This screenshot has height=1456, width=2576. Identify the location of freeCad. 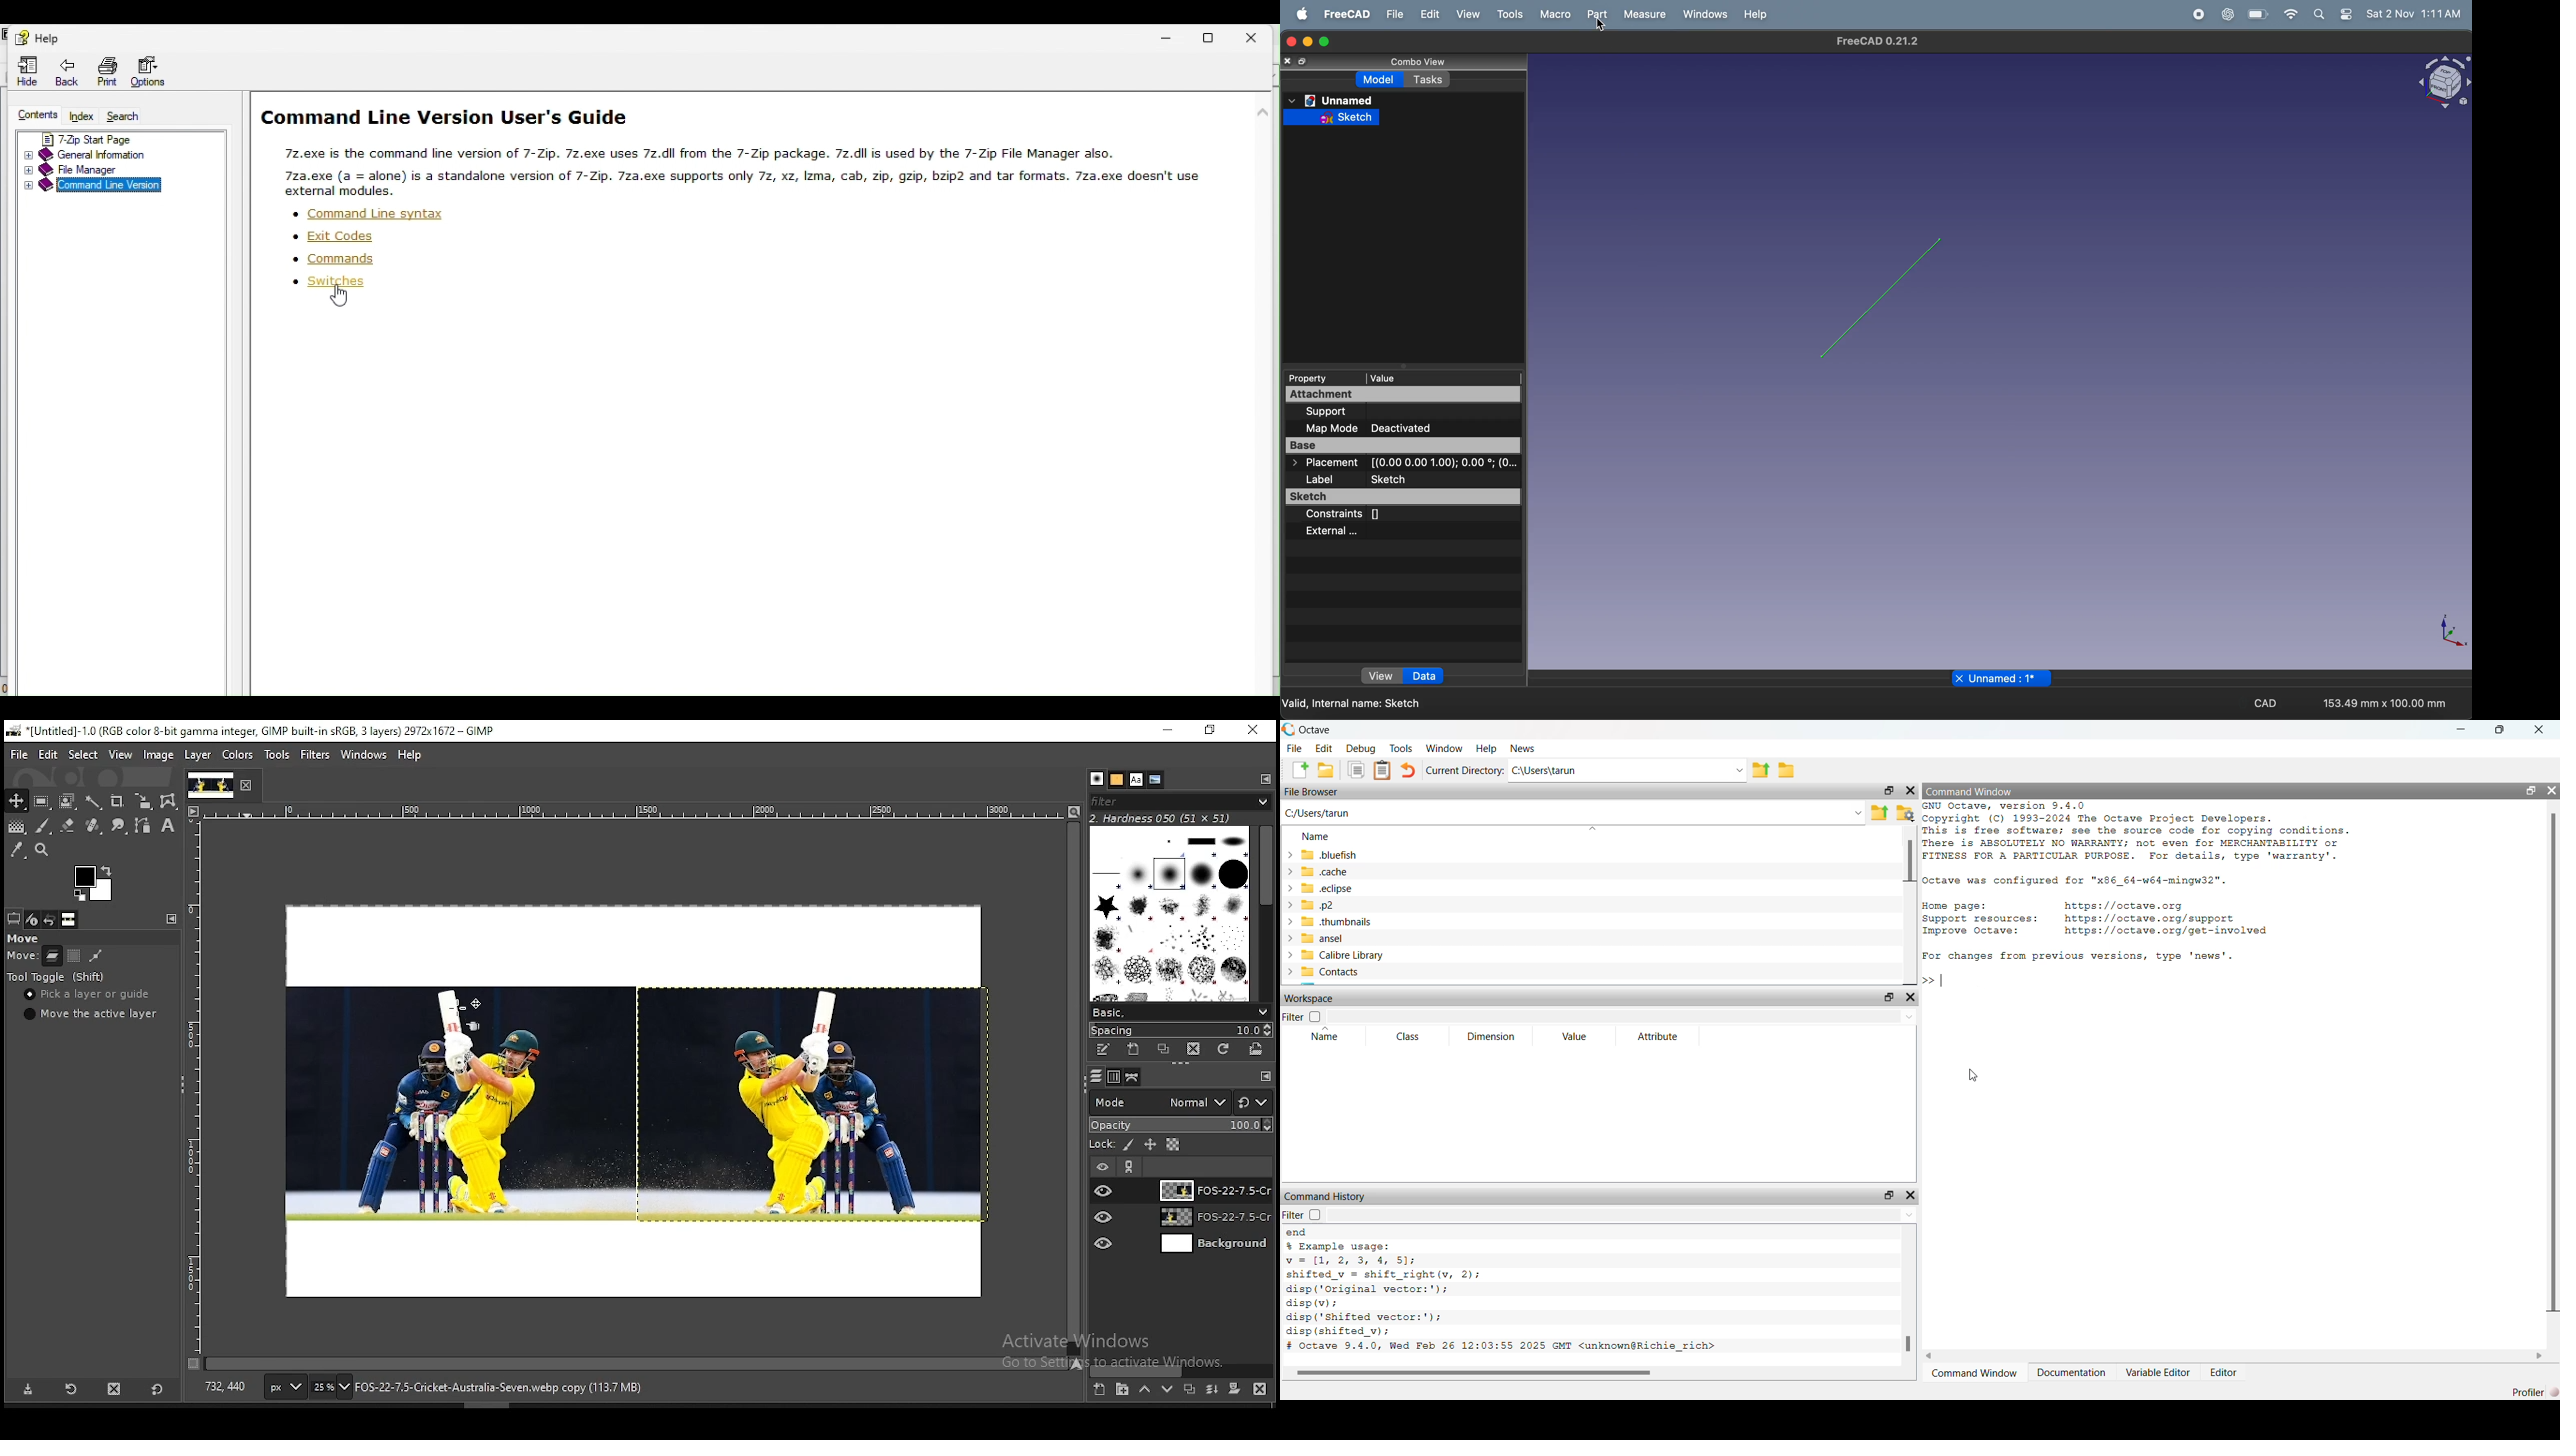
(1343, 15).